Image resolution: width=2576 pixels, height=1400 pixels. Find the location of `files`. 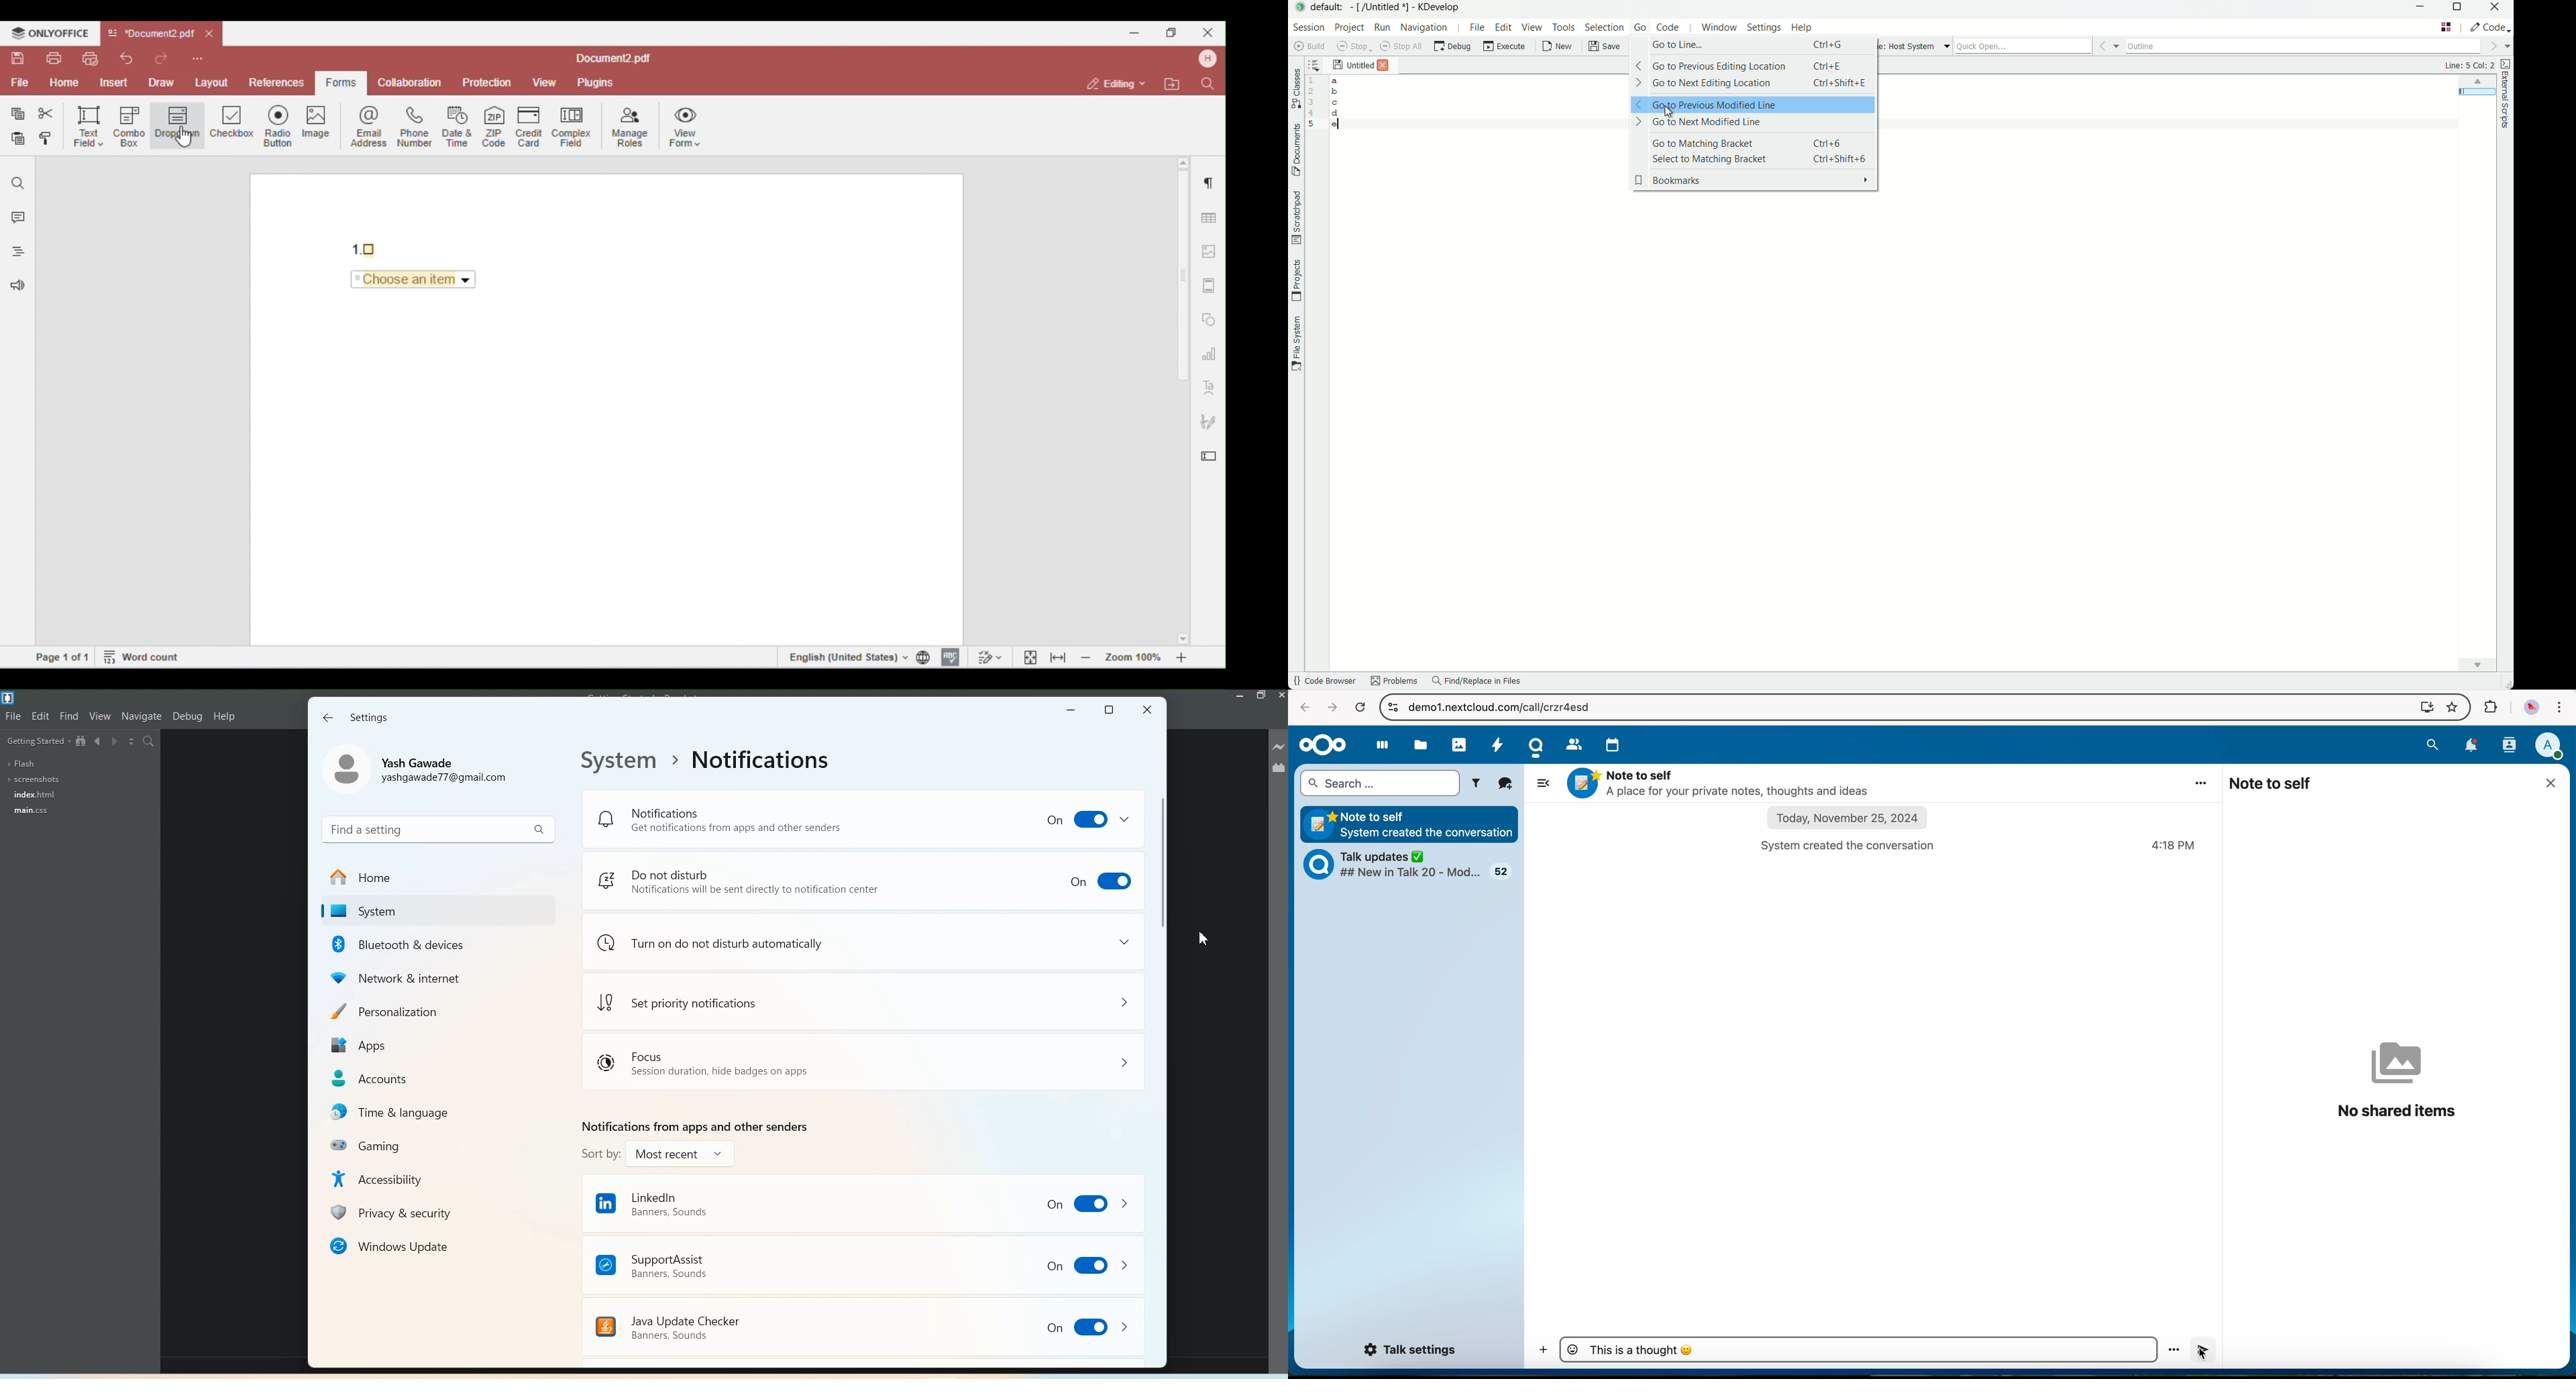

files is located at coordinates (1421, 744).